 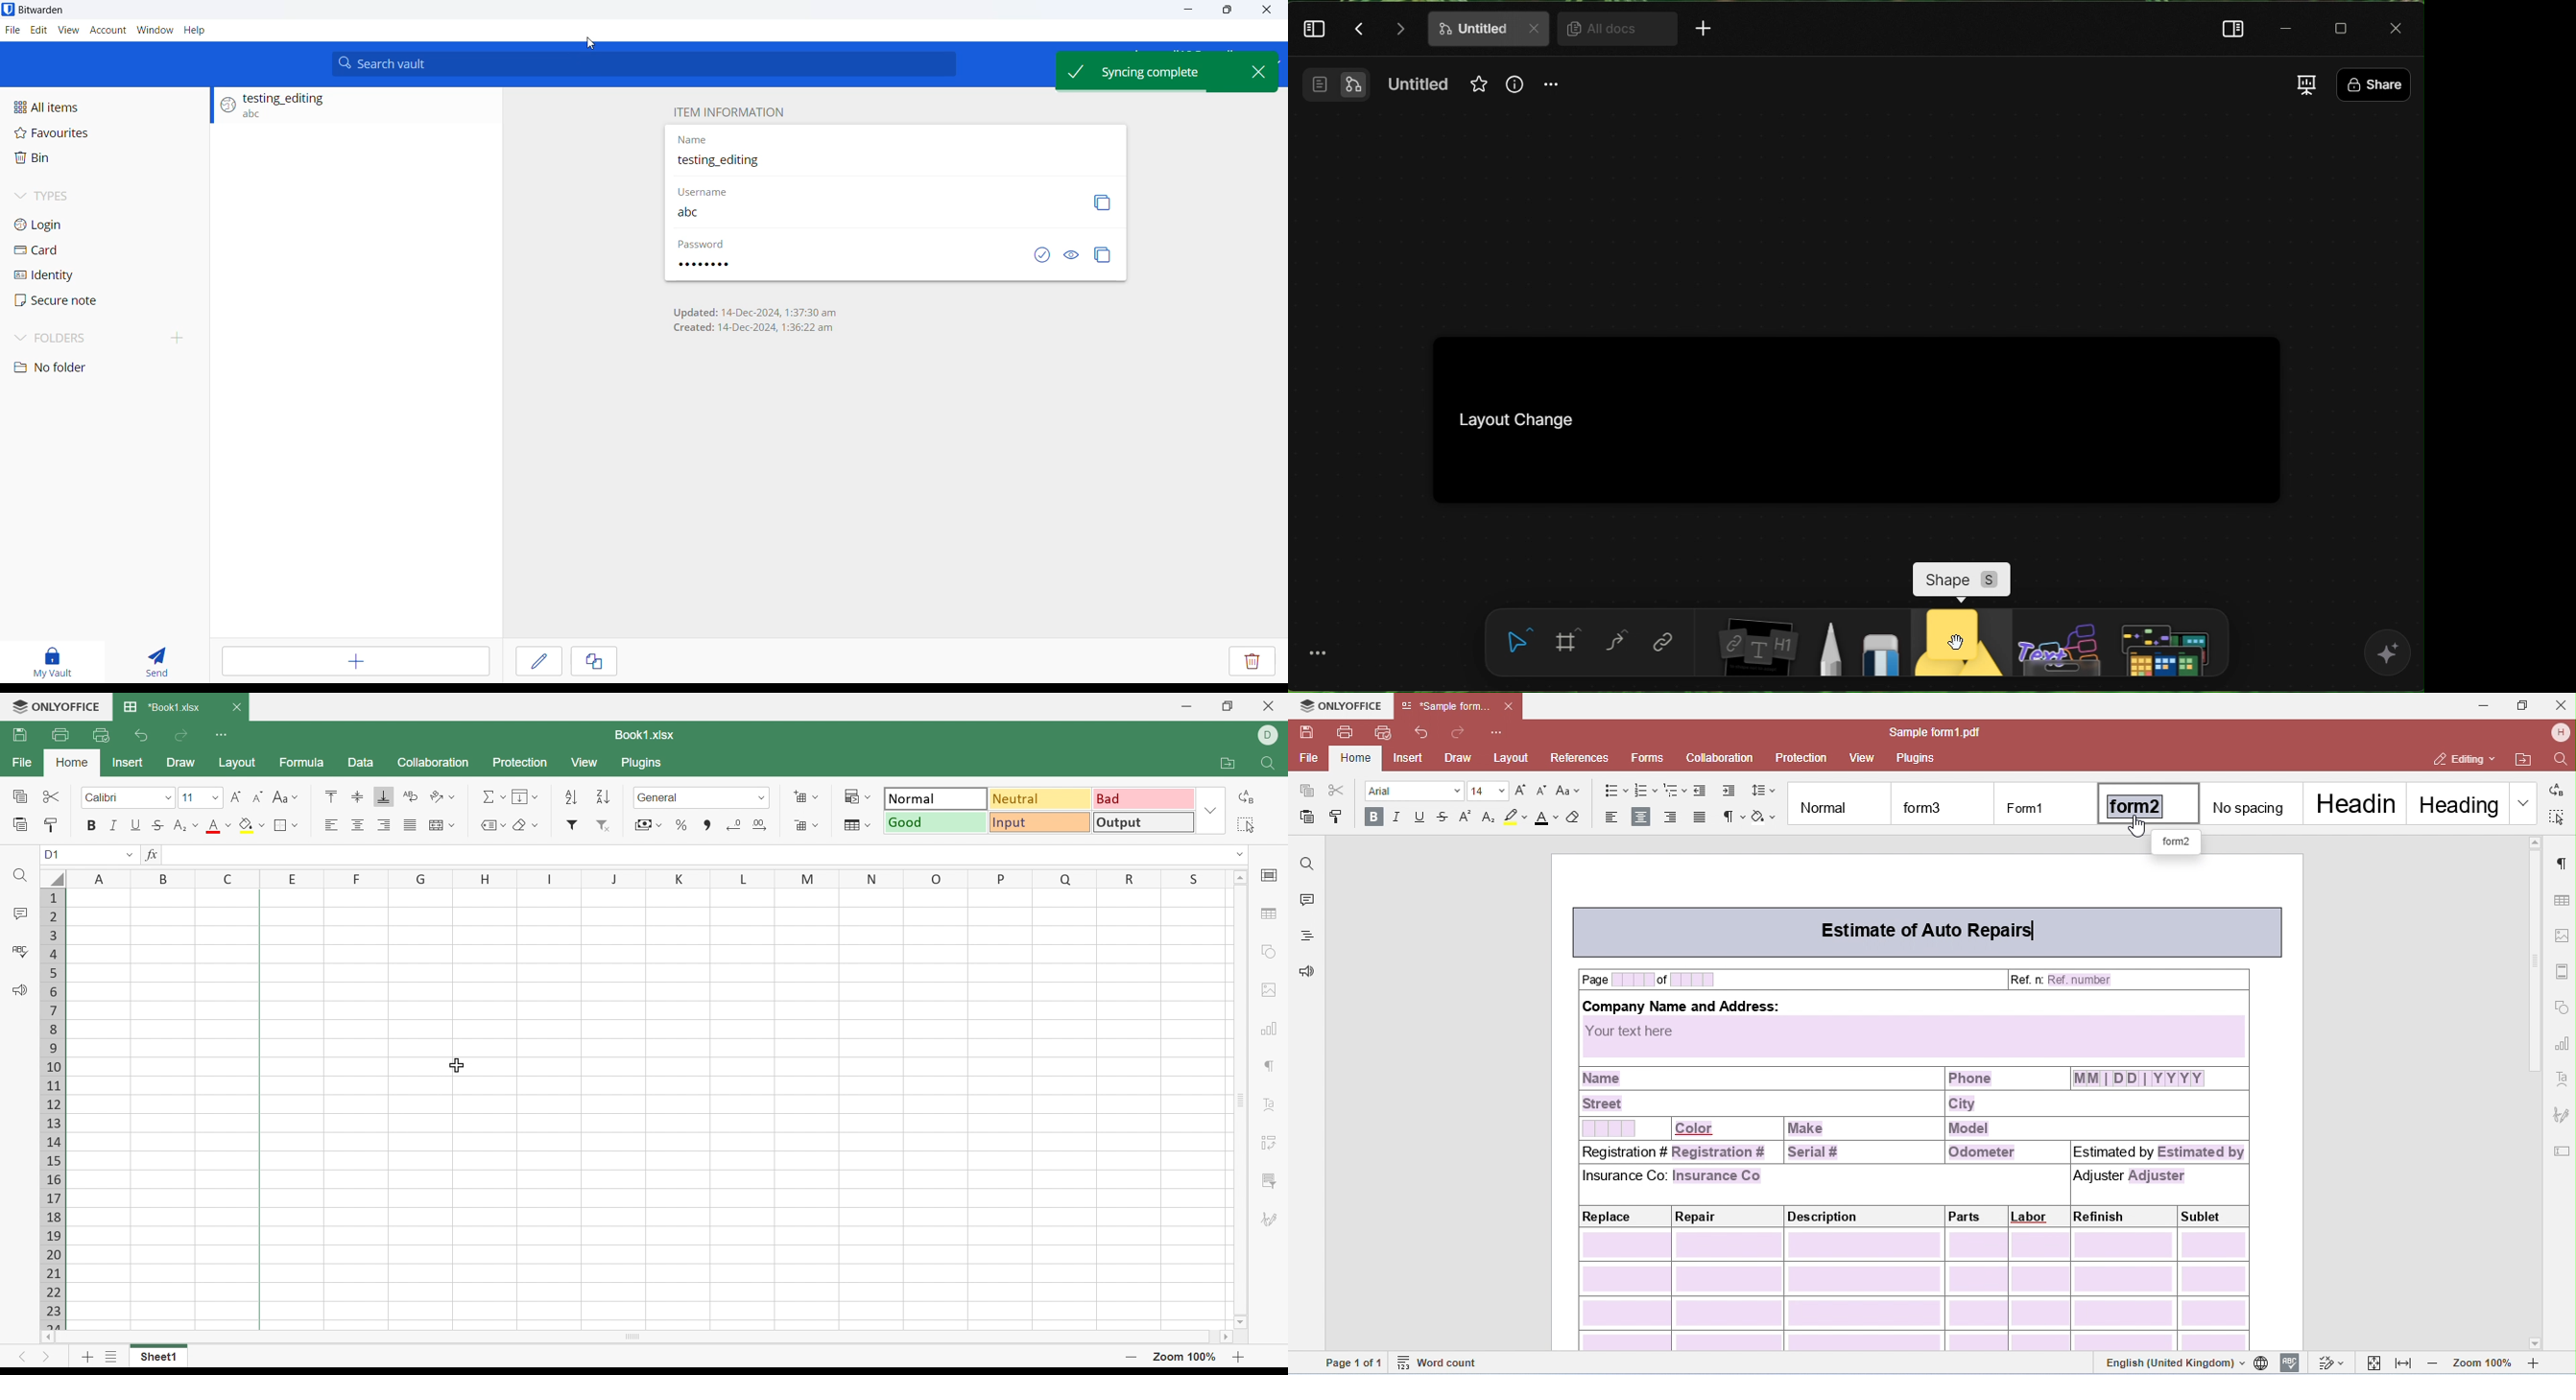 What do you see at coordinates (330, 825) in the screenshot?
I see `Align Left` at bounding box center [330, 825].